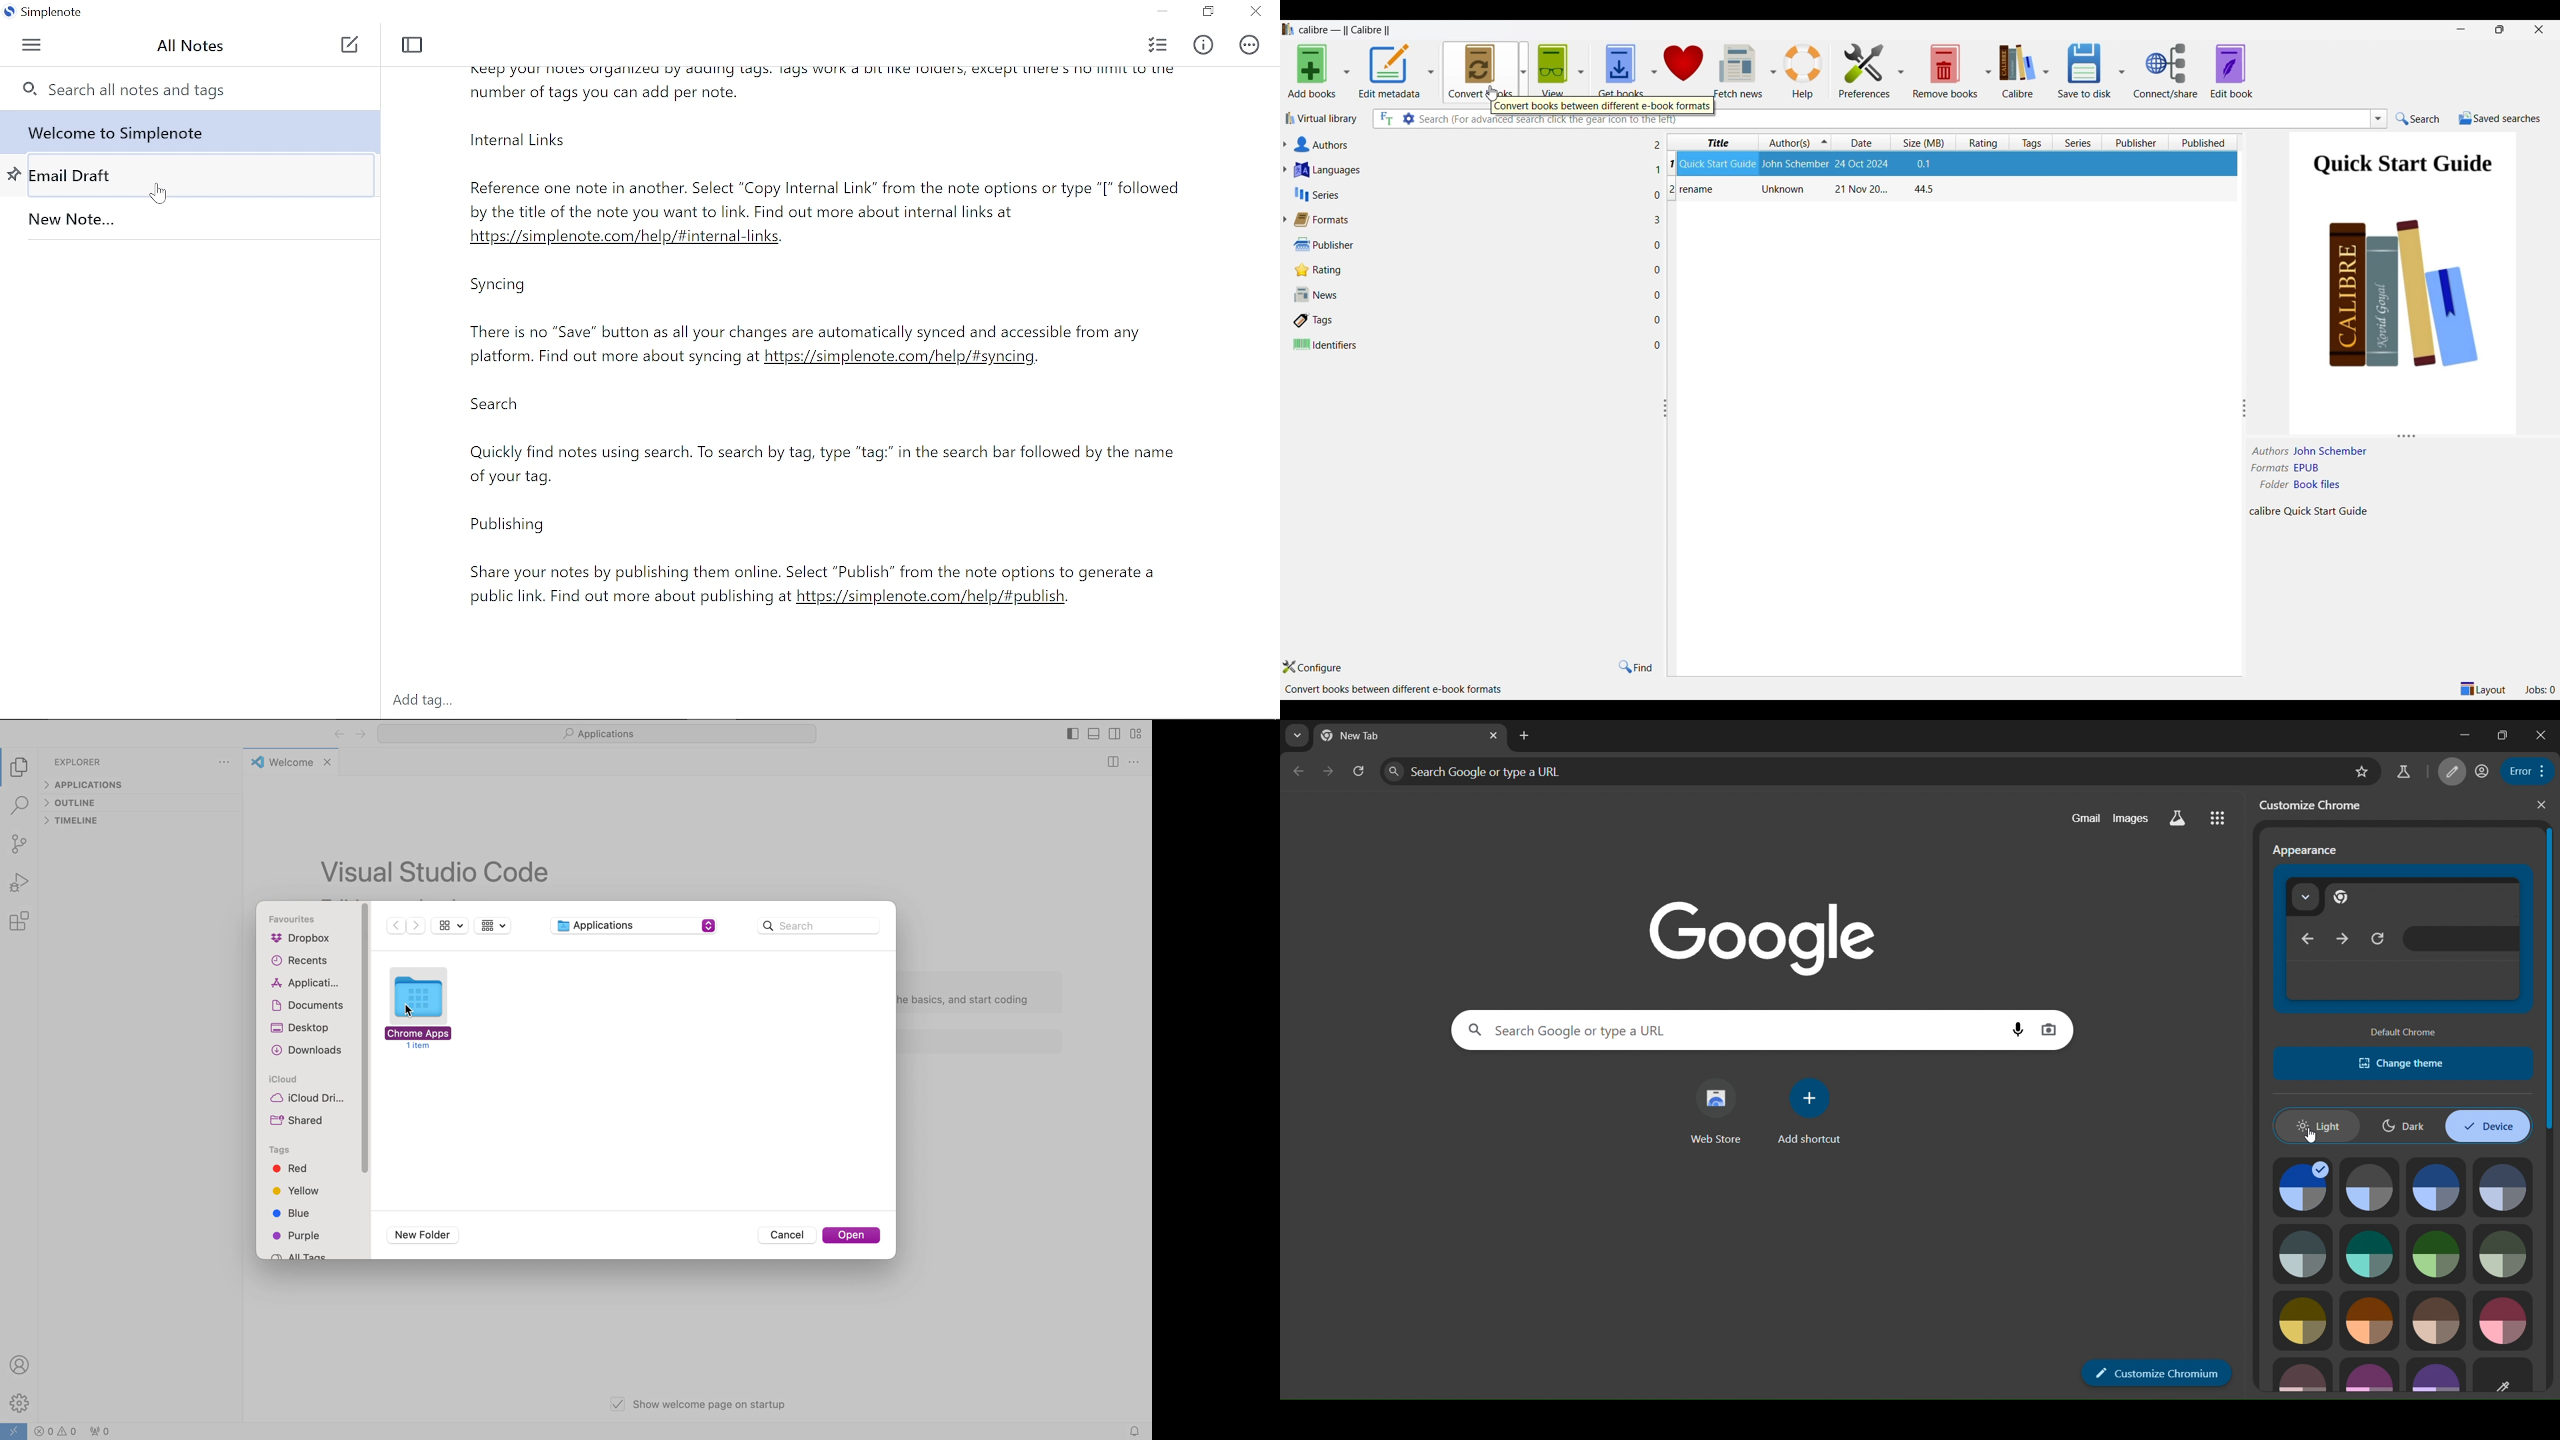  What do you see at coordinates (2539, 29) in the screenshot?
I see `Close interface` at bounding box center [2539, 29].